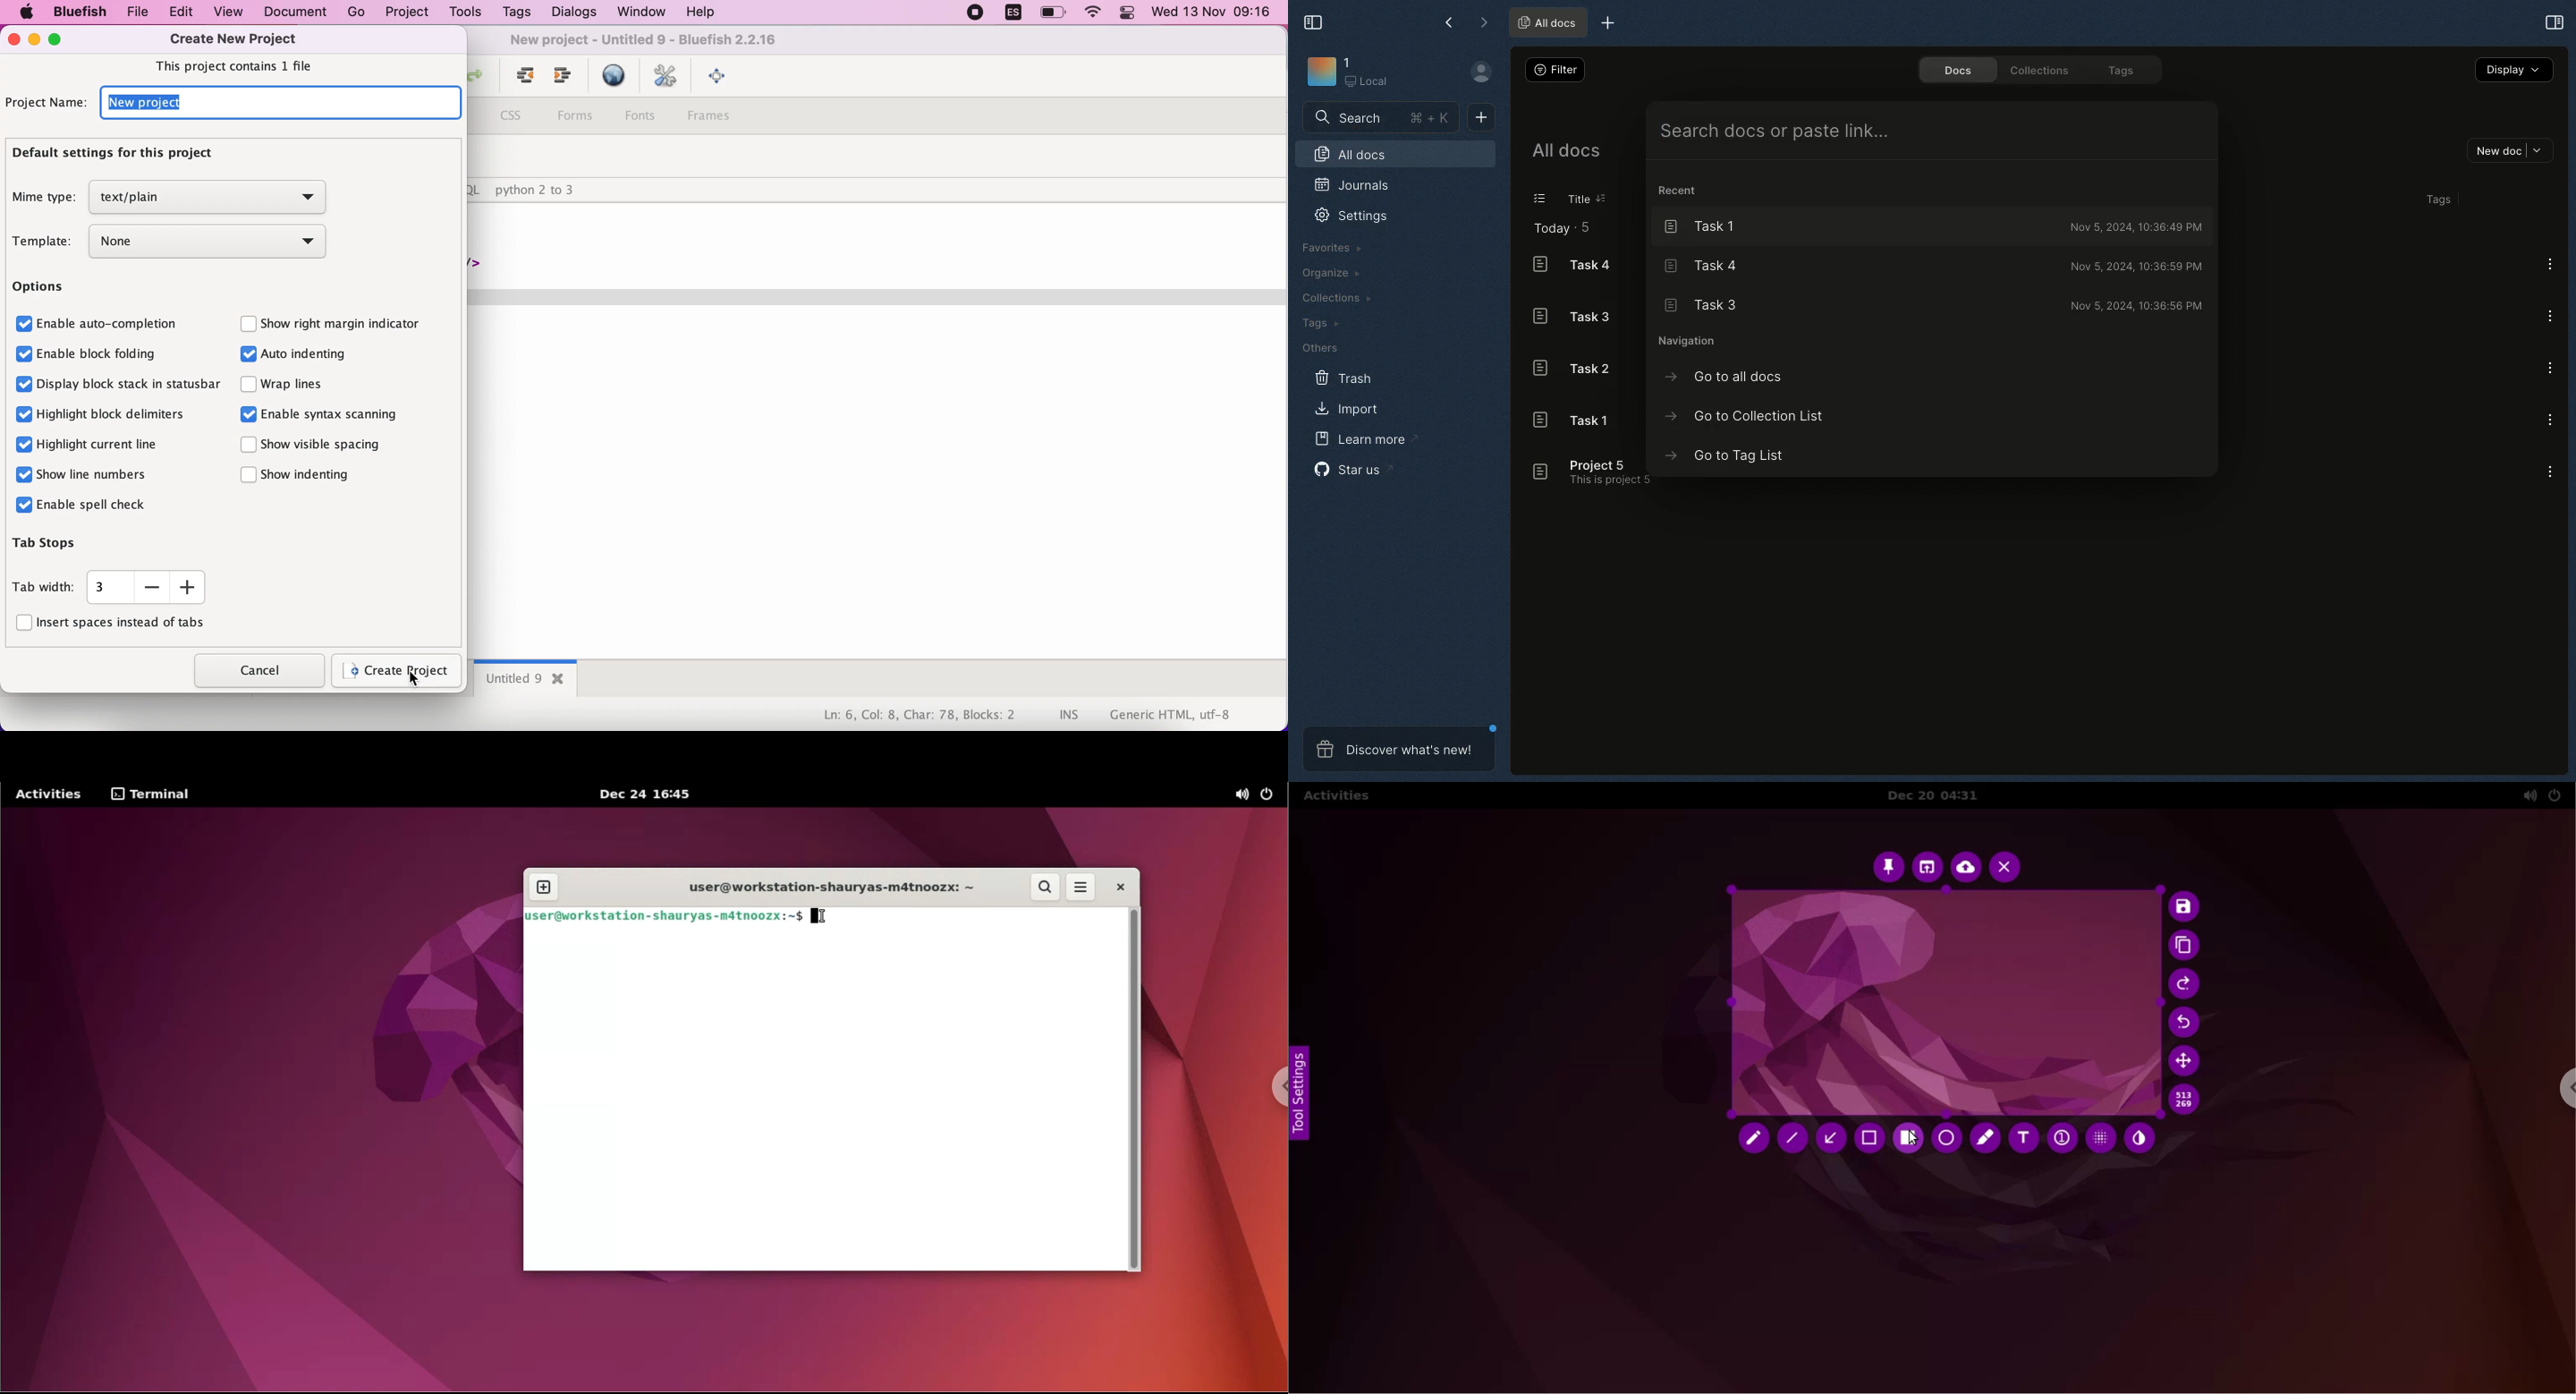  What do you see at coordinates (1574, 153) in the screenshot?
I see `All docs` at bounding box center [1574, 153].